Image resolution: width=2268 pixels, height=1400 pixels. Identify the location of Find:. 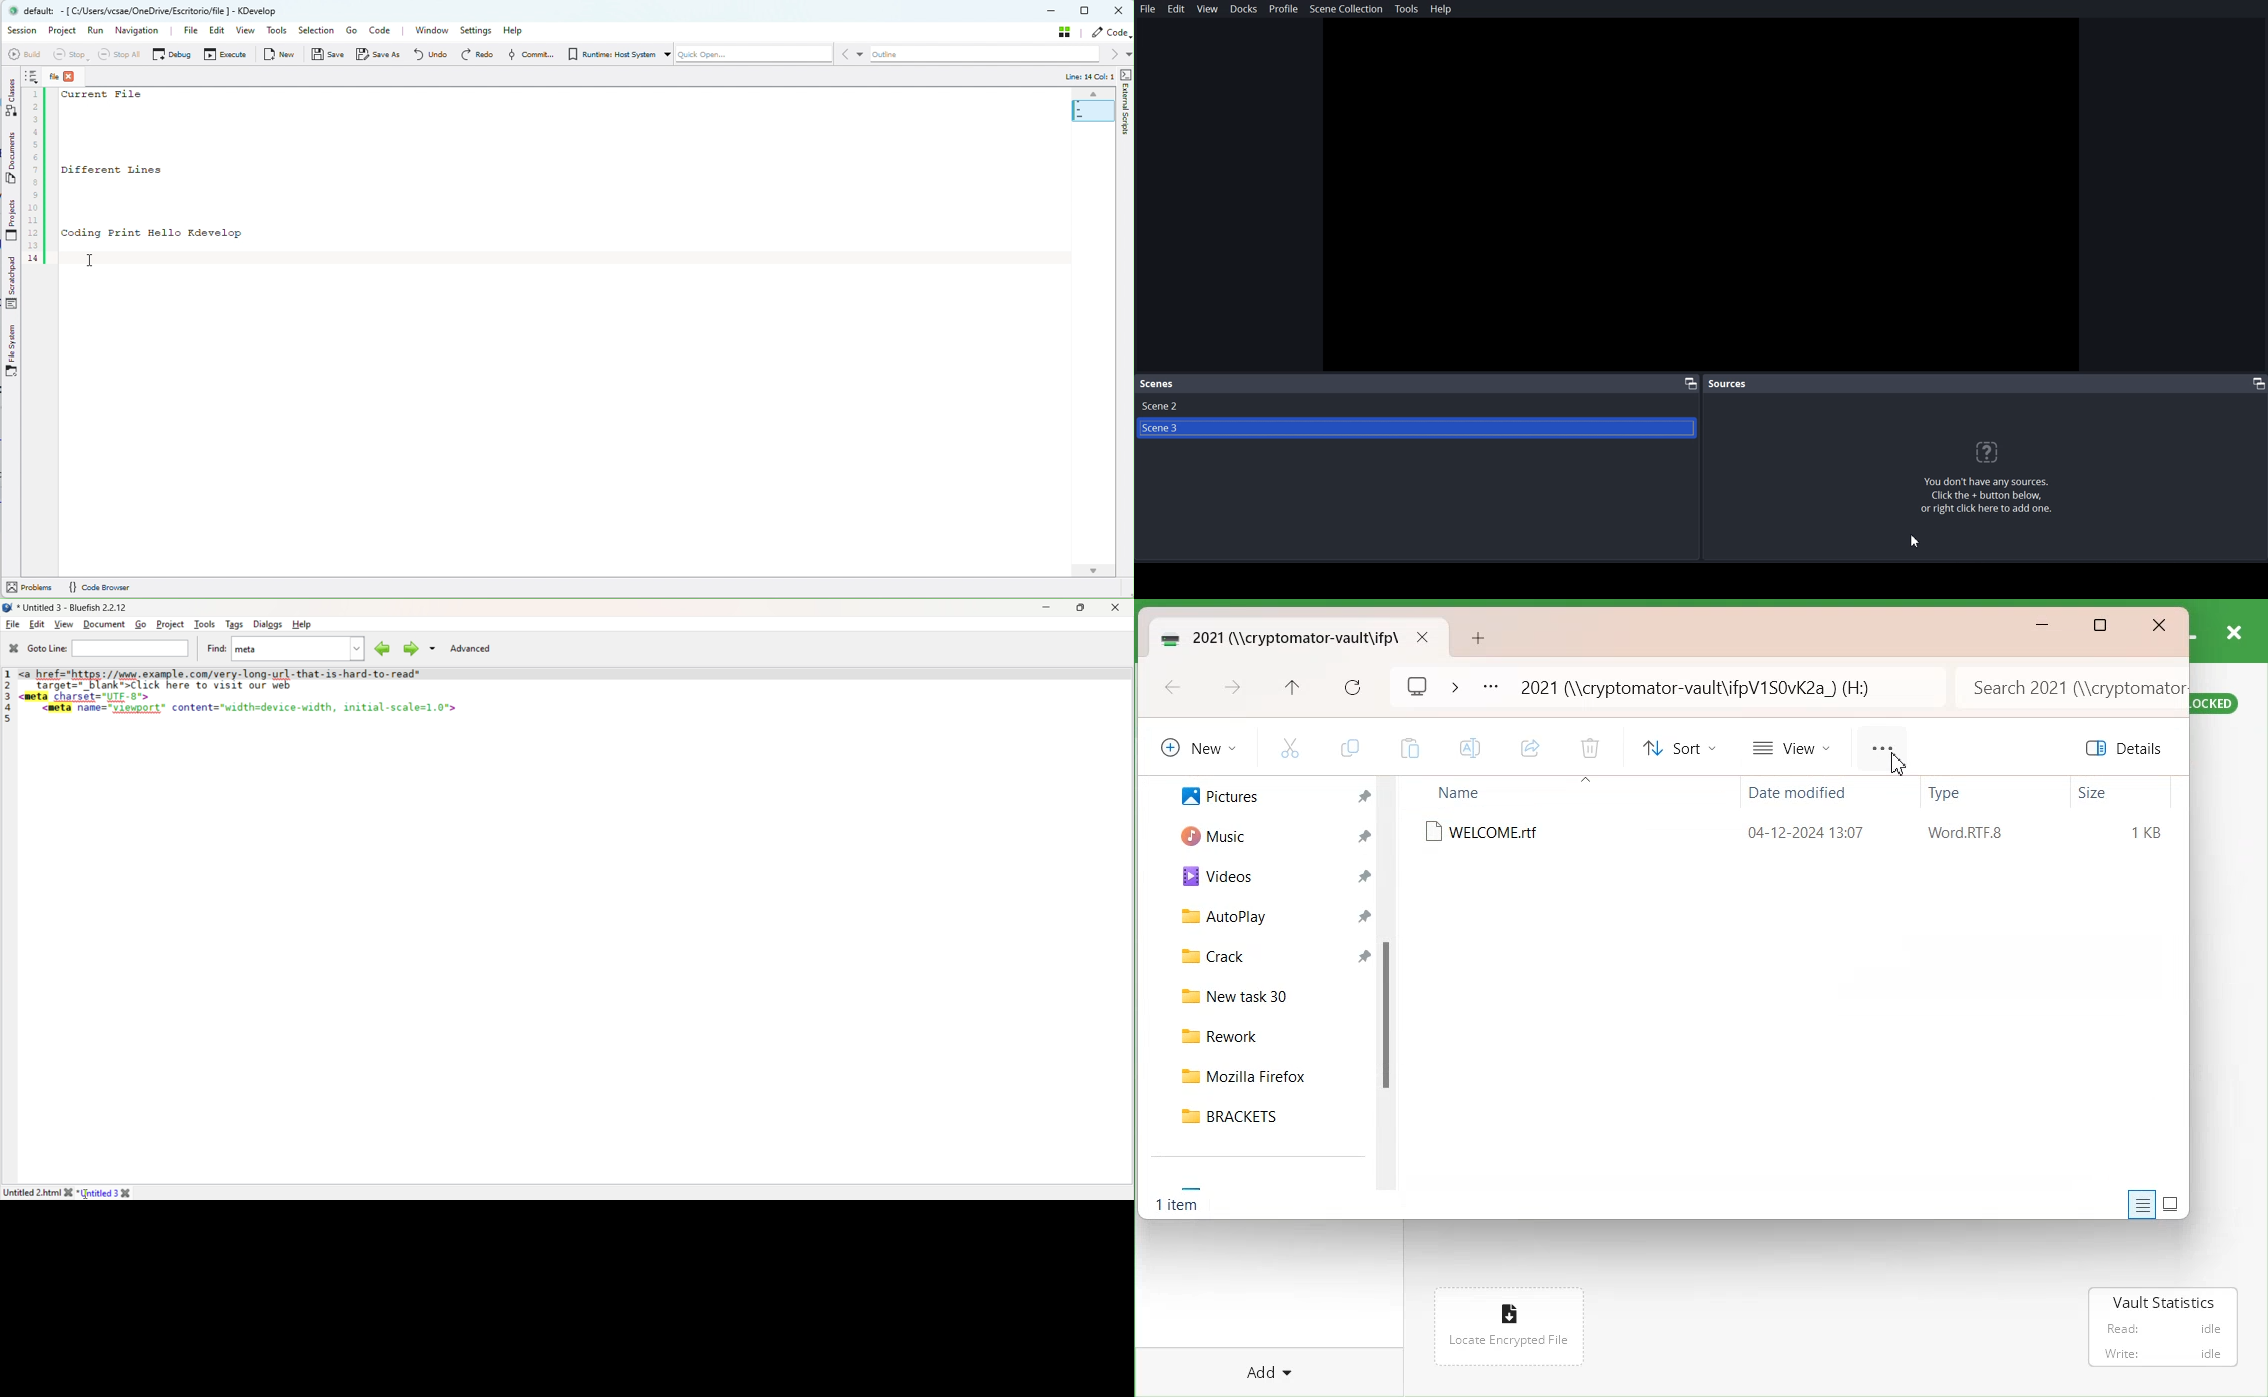
(214, 649).